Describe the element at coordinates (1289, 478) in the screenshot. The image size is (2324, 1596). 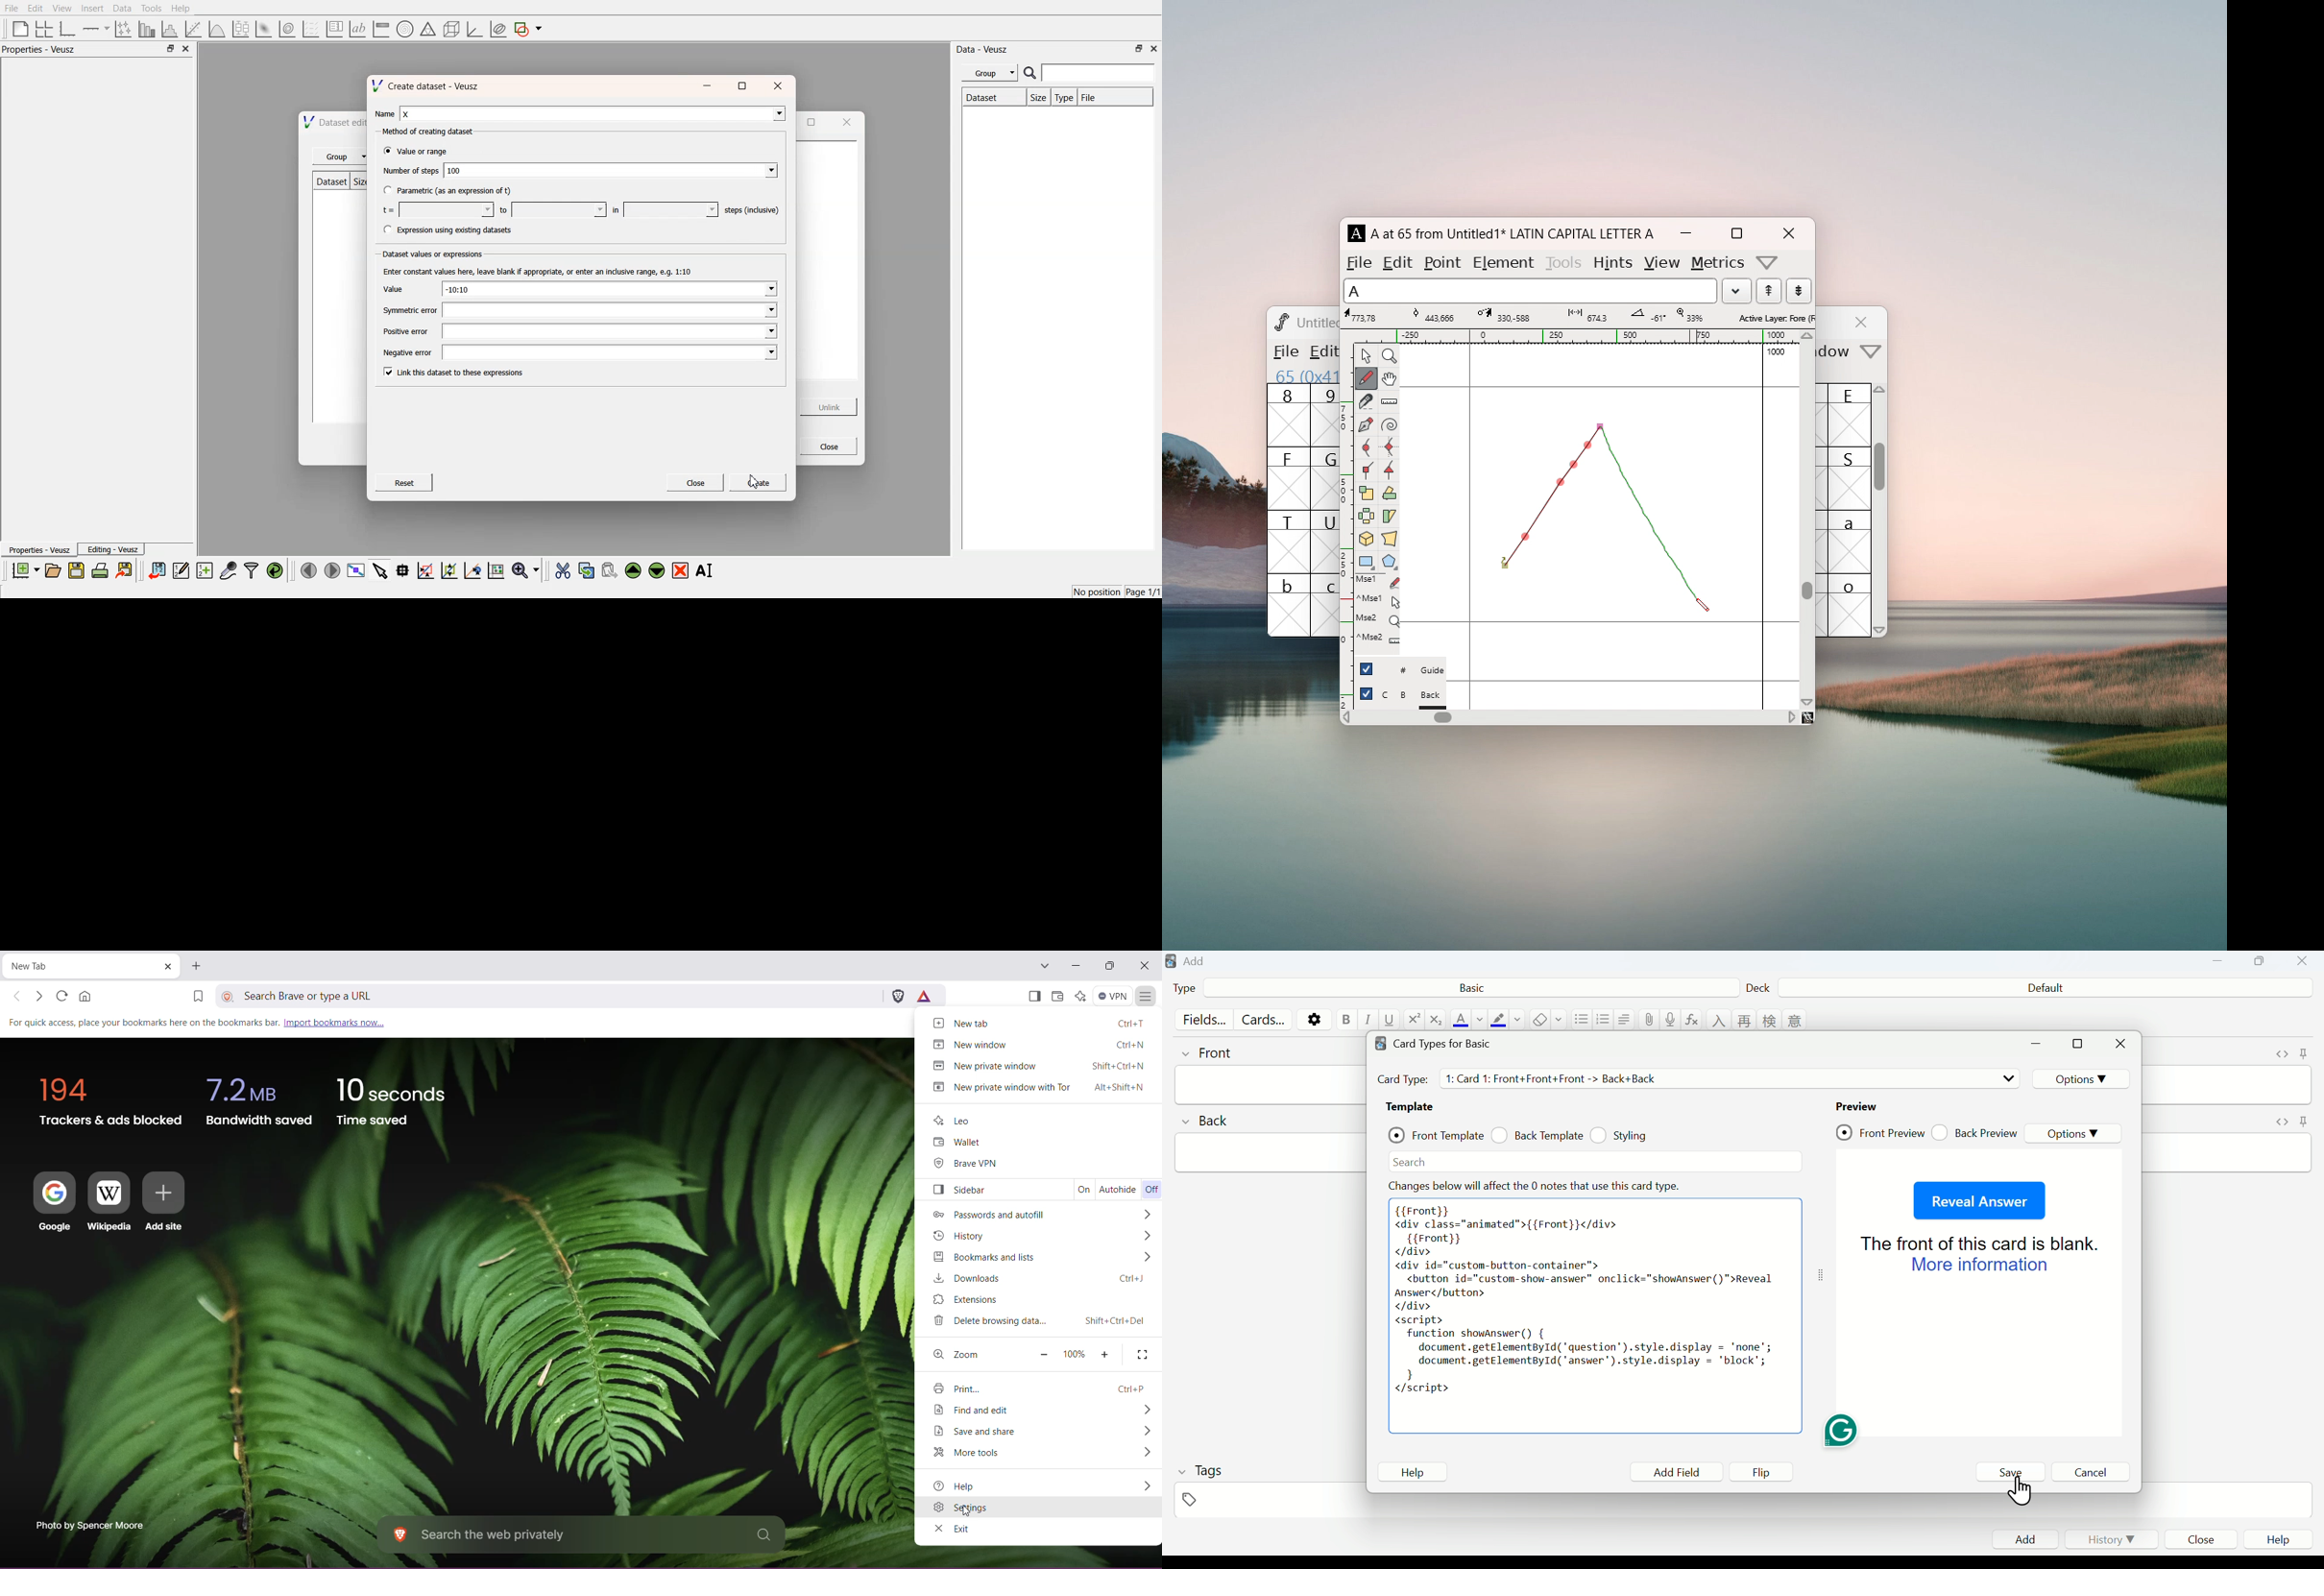
I see `F` at that location.